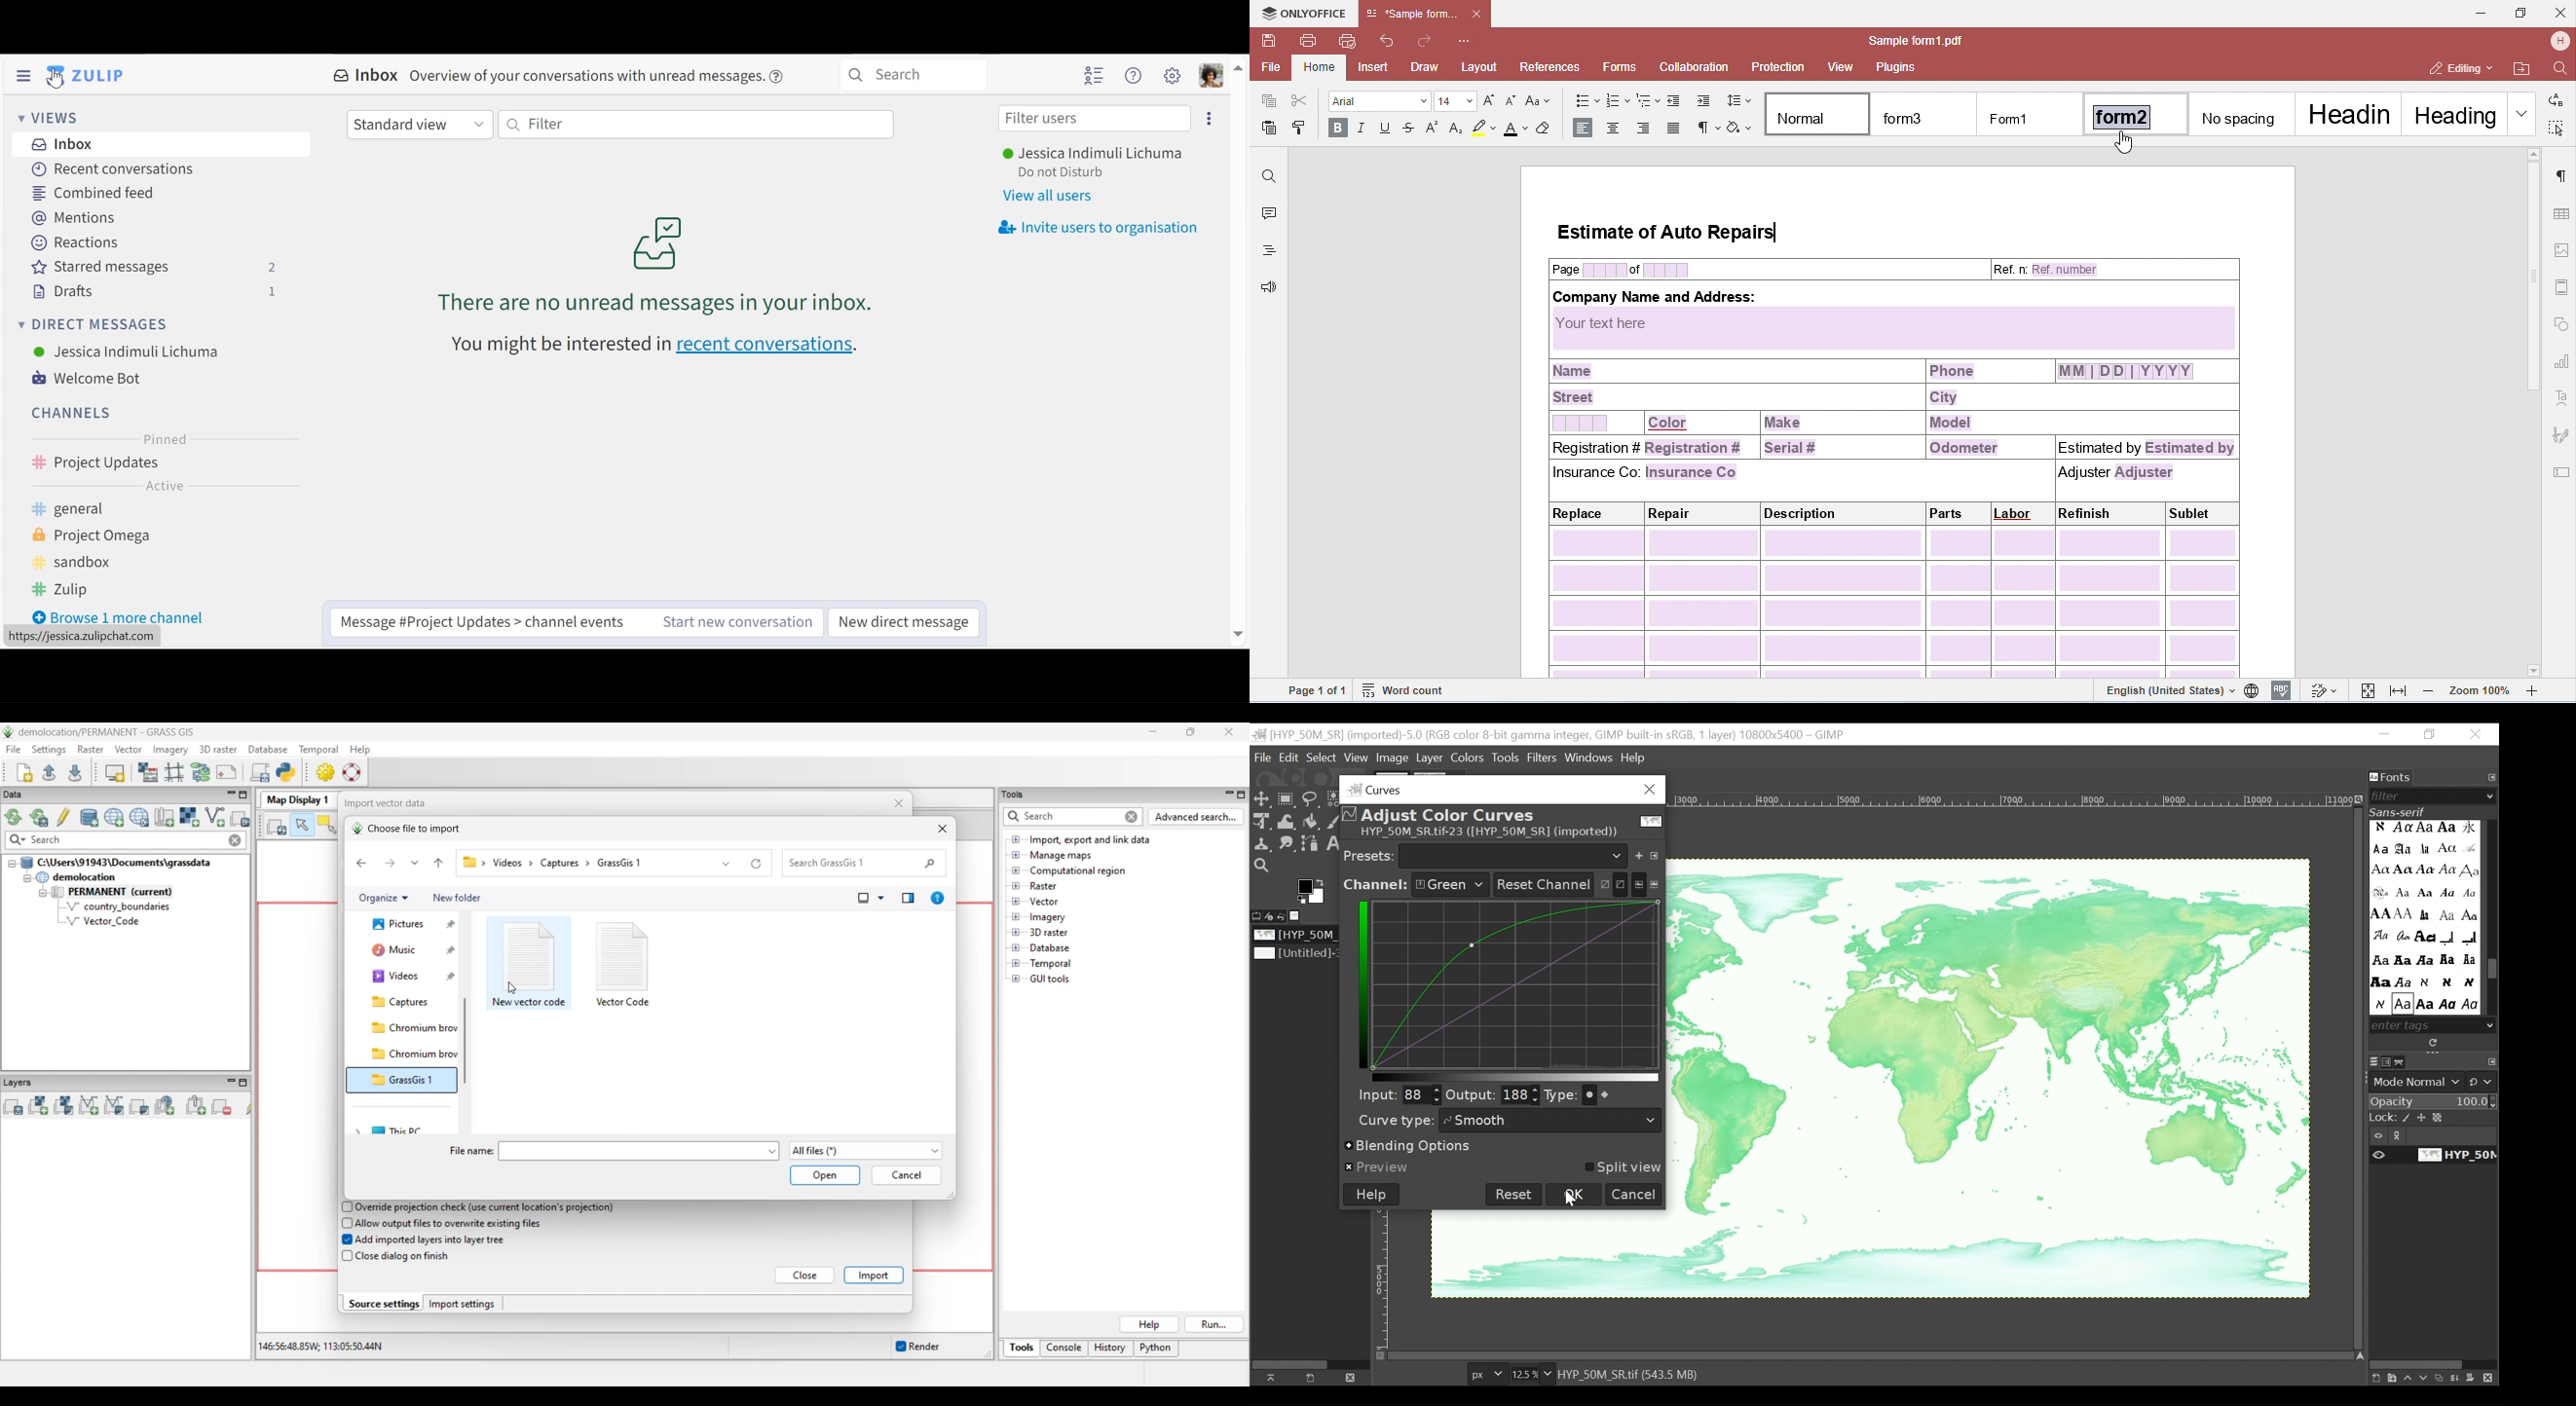  Describe the element at coordinates (76, 243) in the screenshot. I see `Reactions` at that location.